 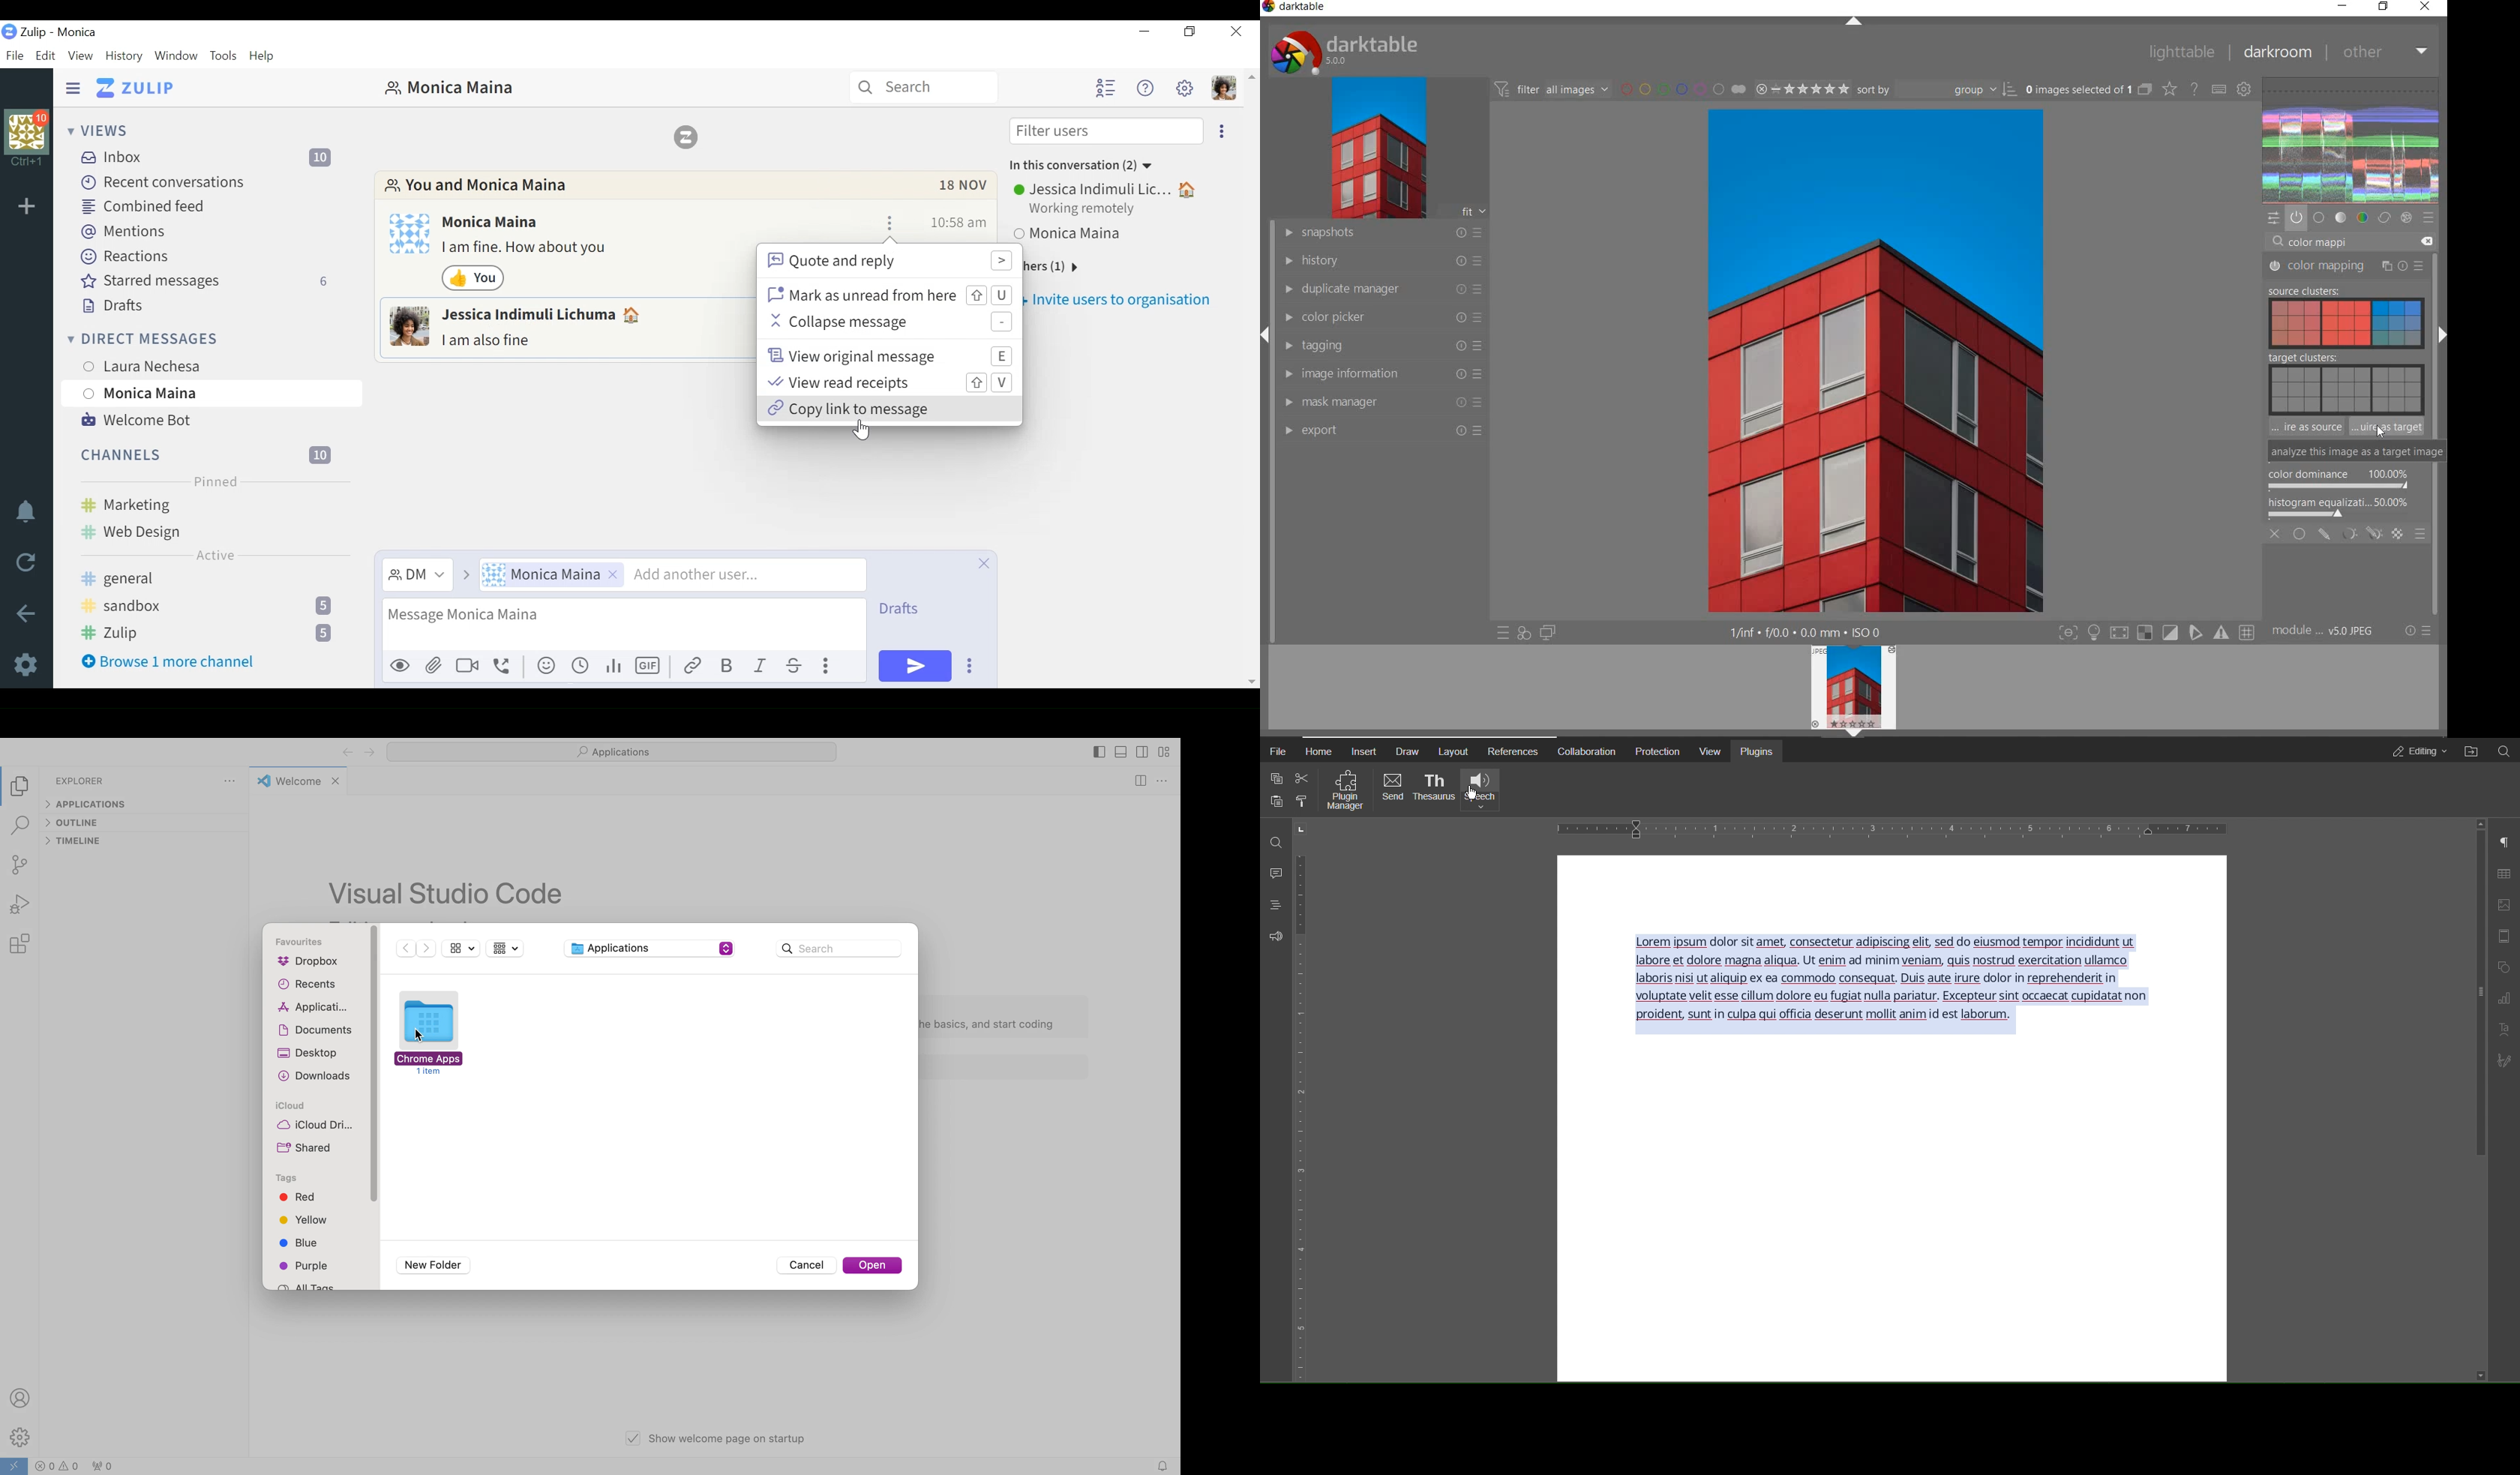 I want to click on recents, so click(x=582, y=665).